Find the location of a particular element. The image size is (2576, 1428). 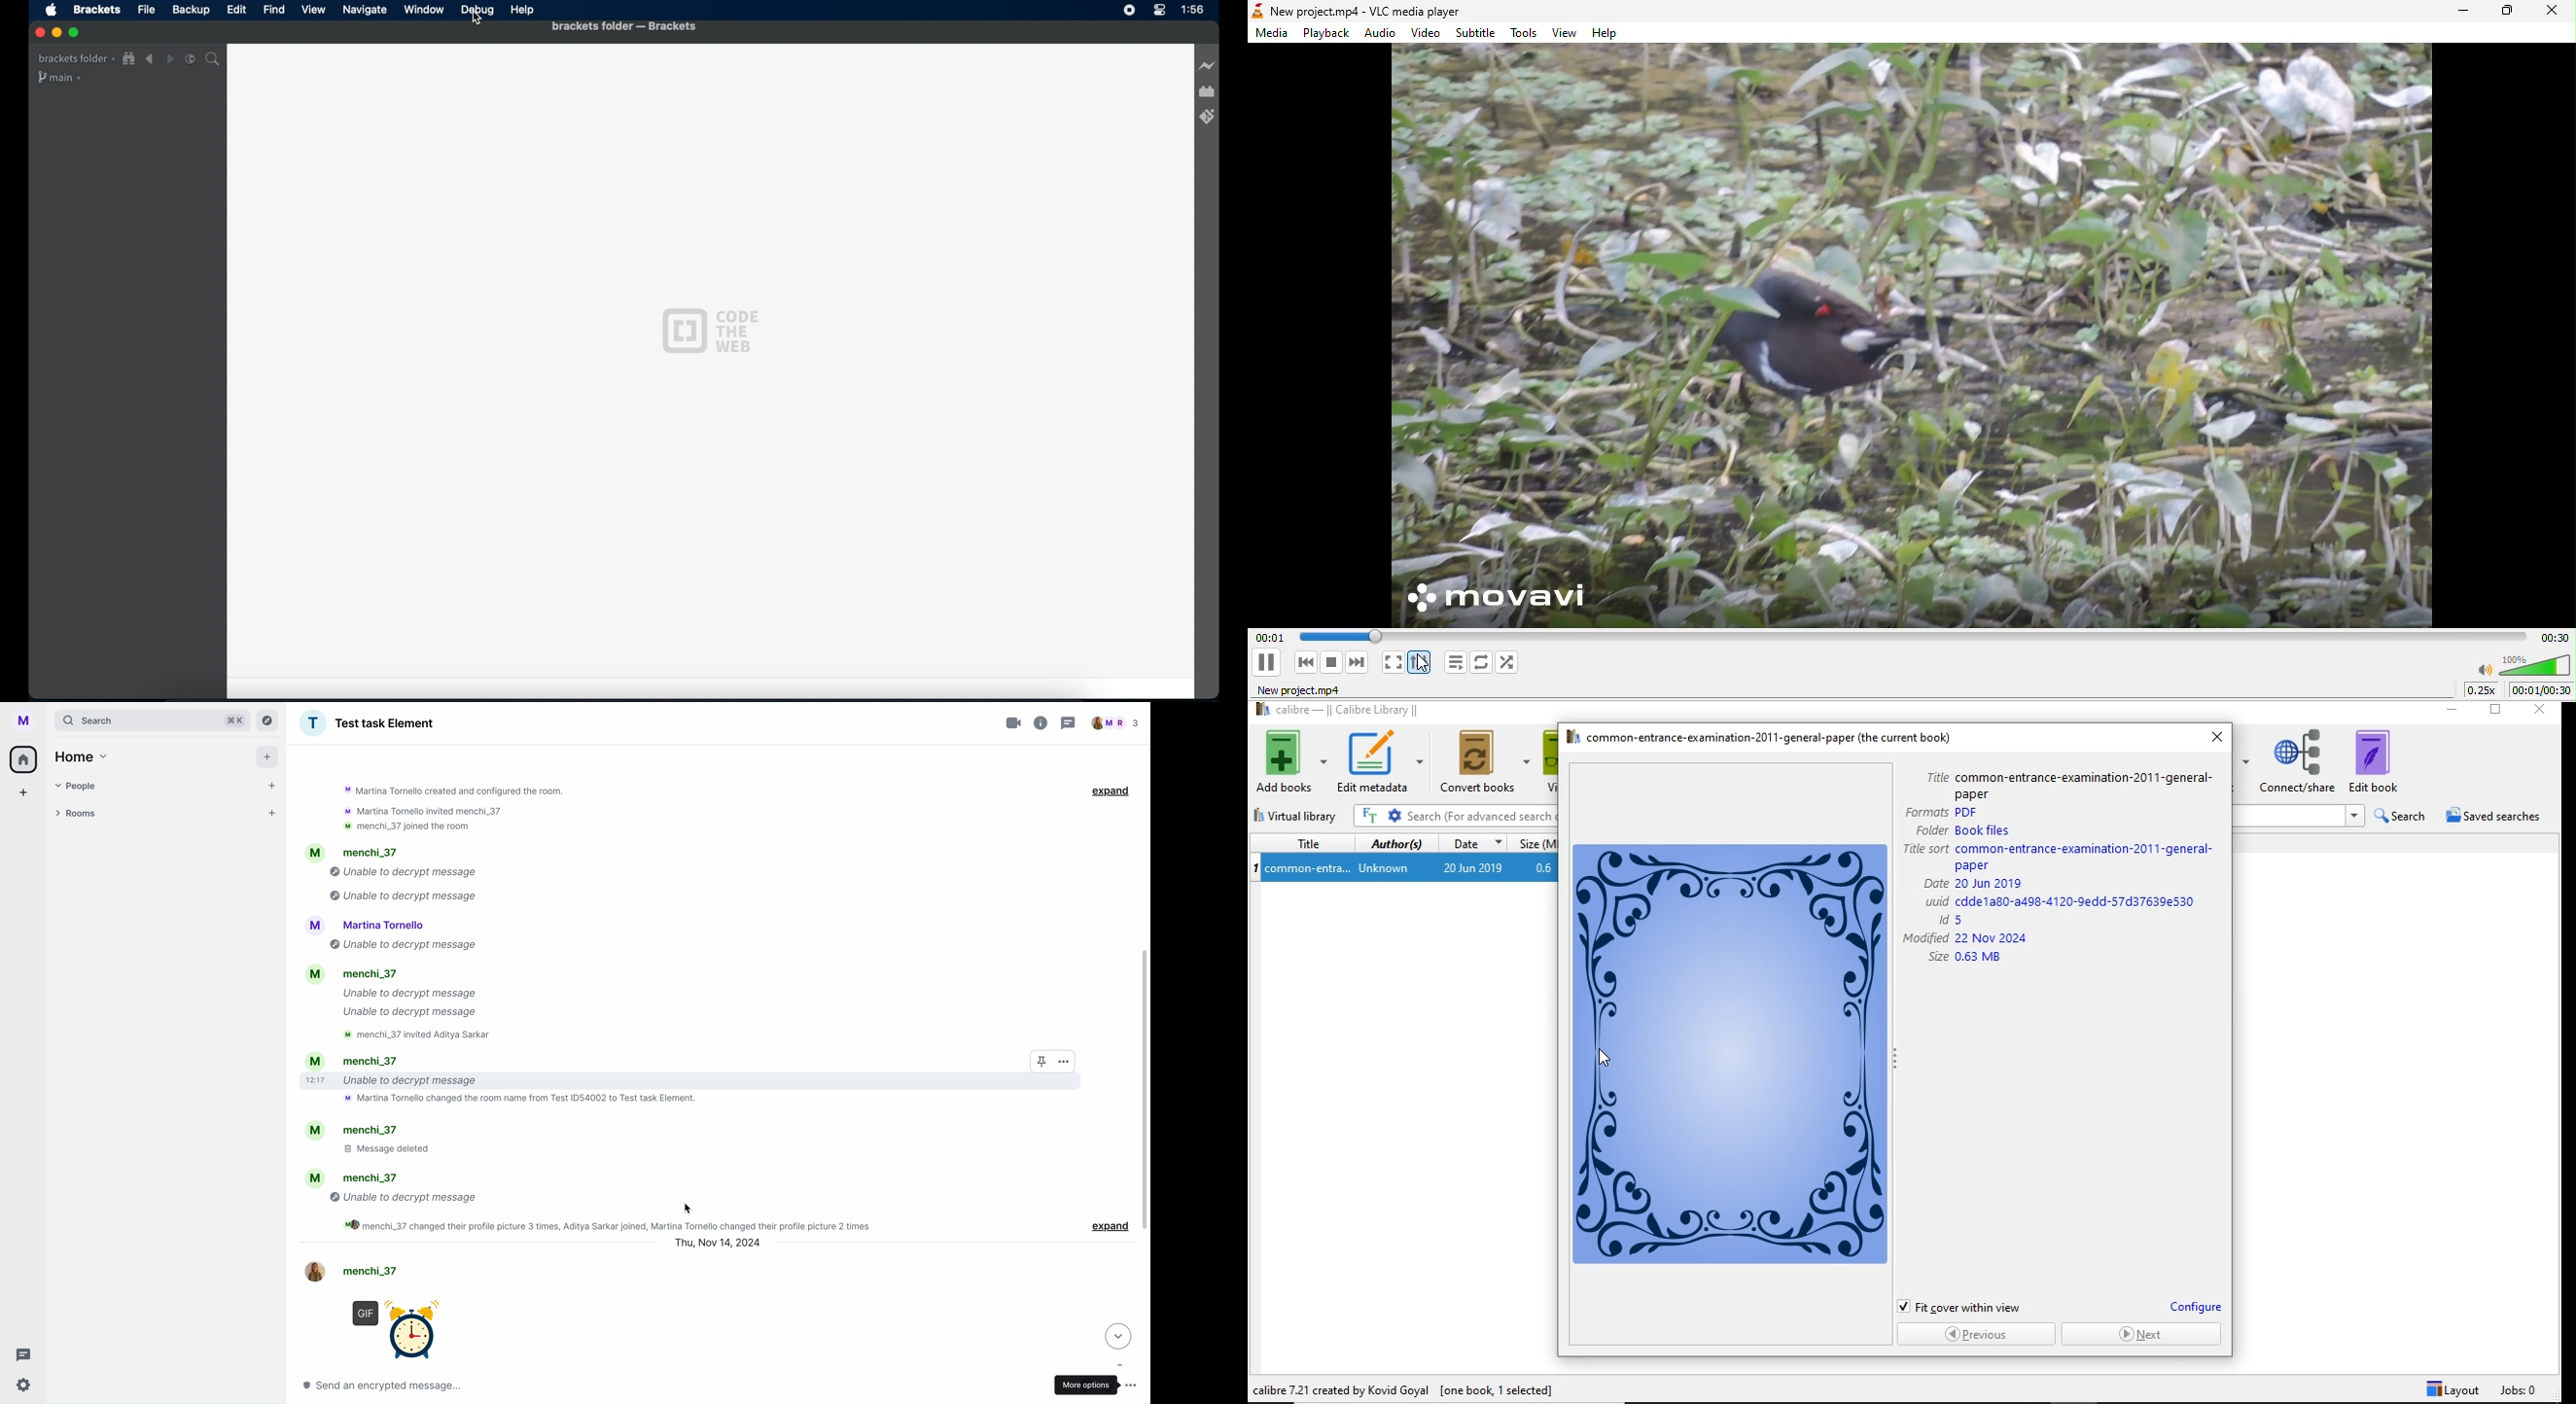

formats pdf is located at coordinates (1940, 813).